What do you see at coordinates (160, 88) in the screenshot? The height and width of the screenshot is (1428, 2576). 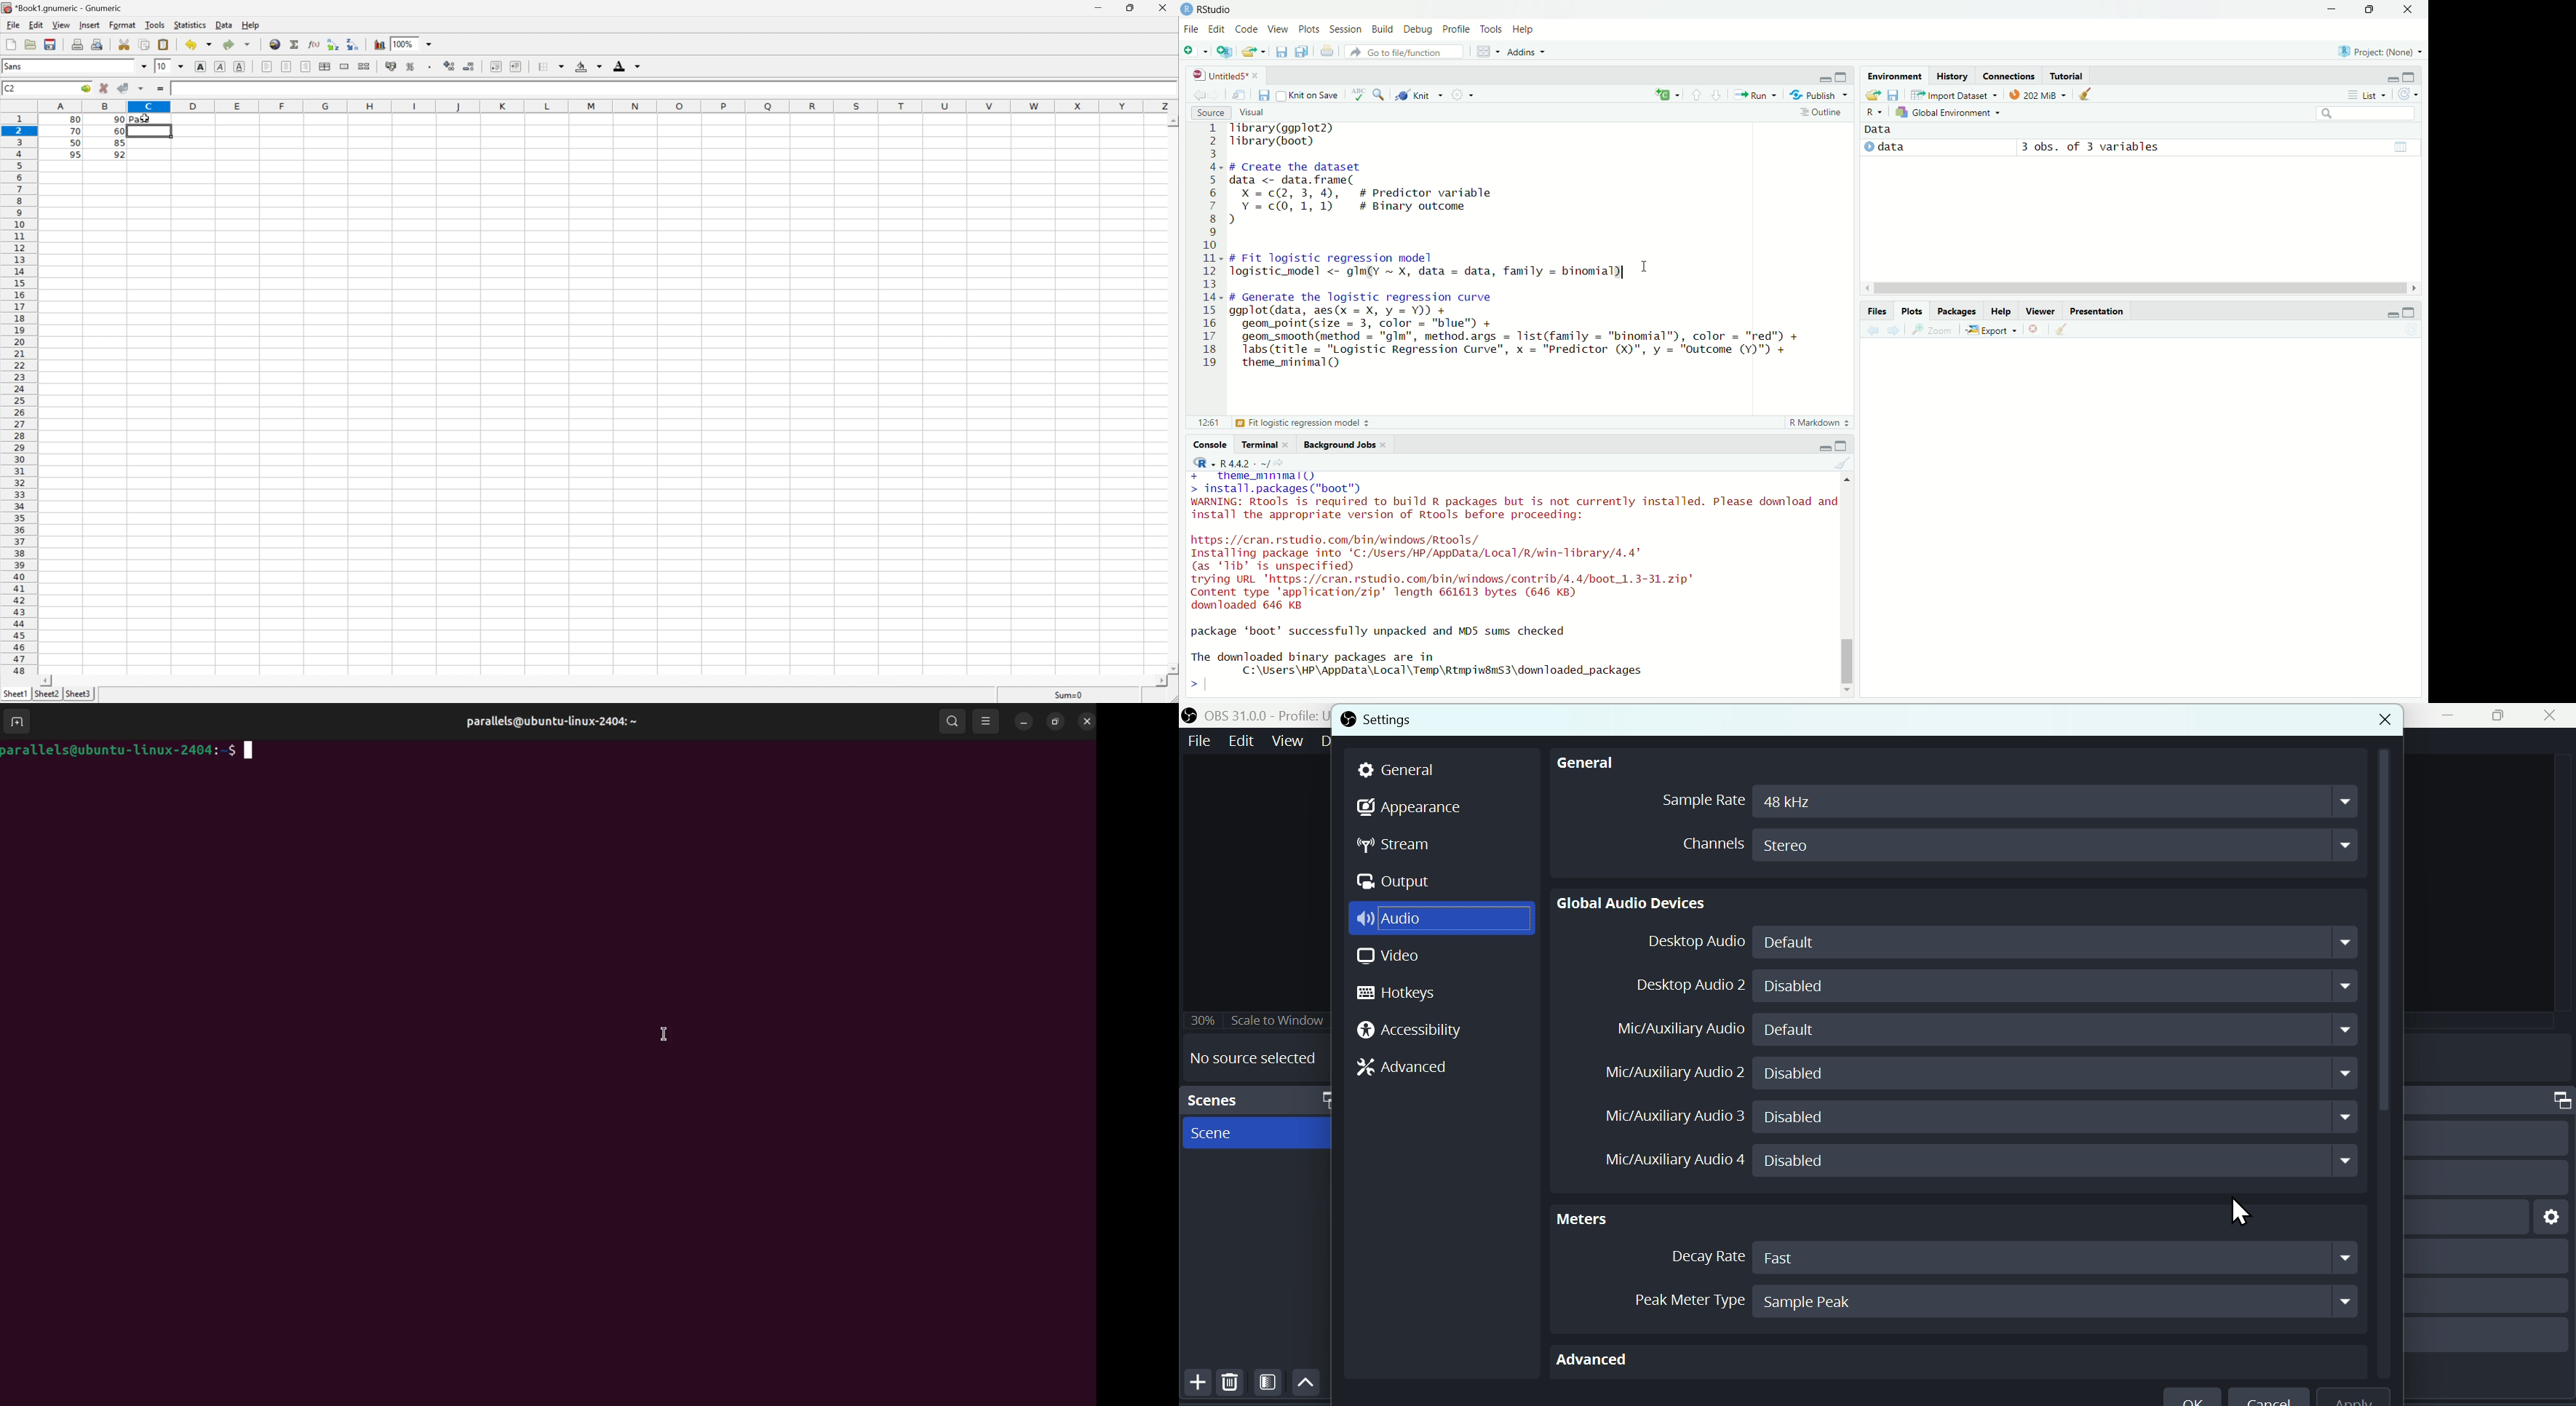 I see `Enter formula` at bounding box center [160, 88].